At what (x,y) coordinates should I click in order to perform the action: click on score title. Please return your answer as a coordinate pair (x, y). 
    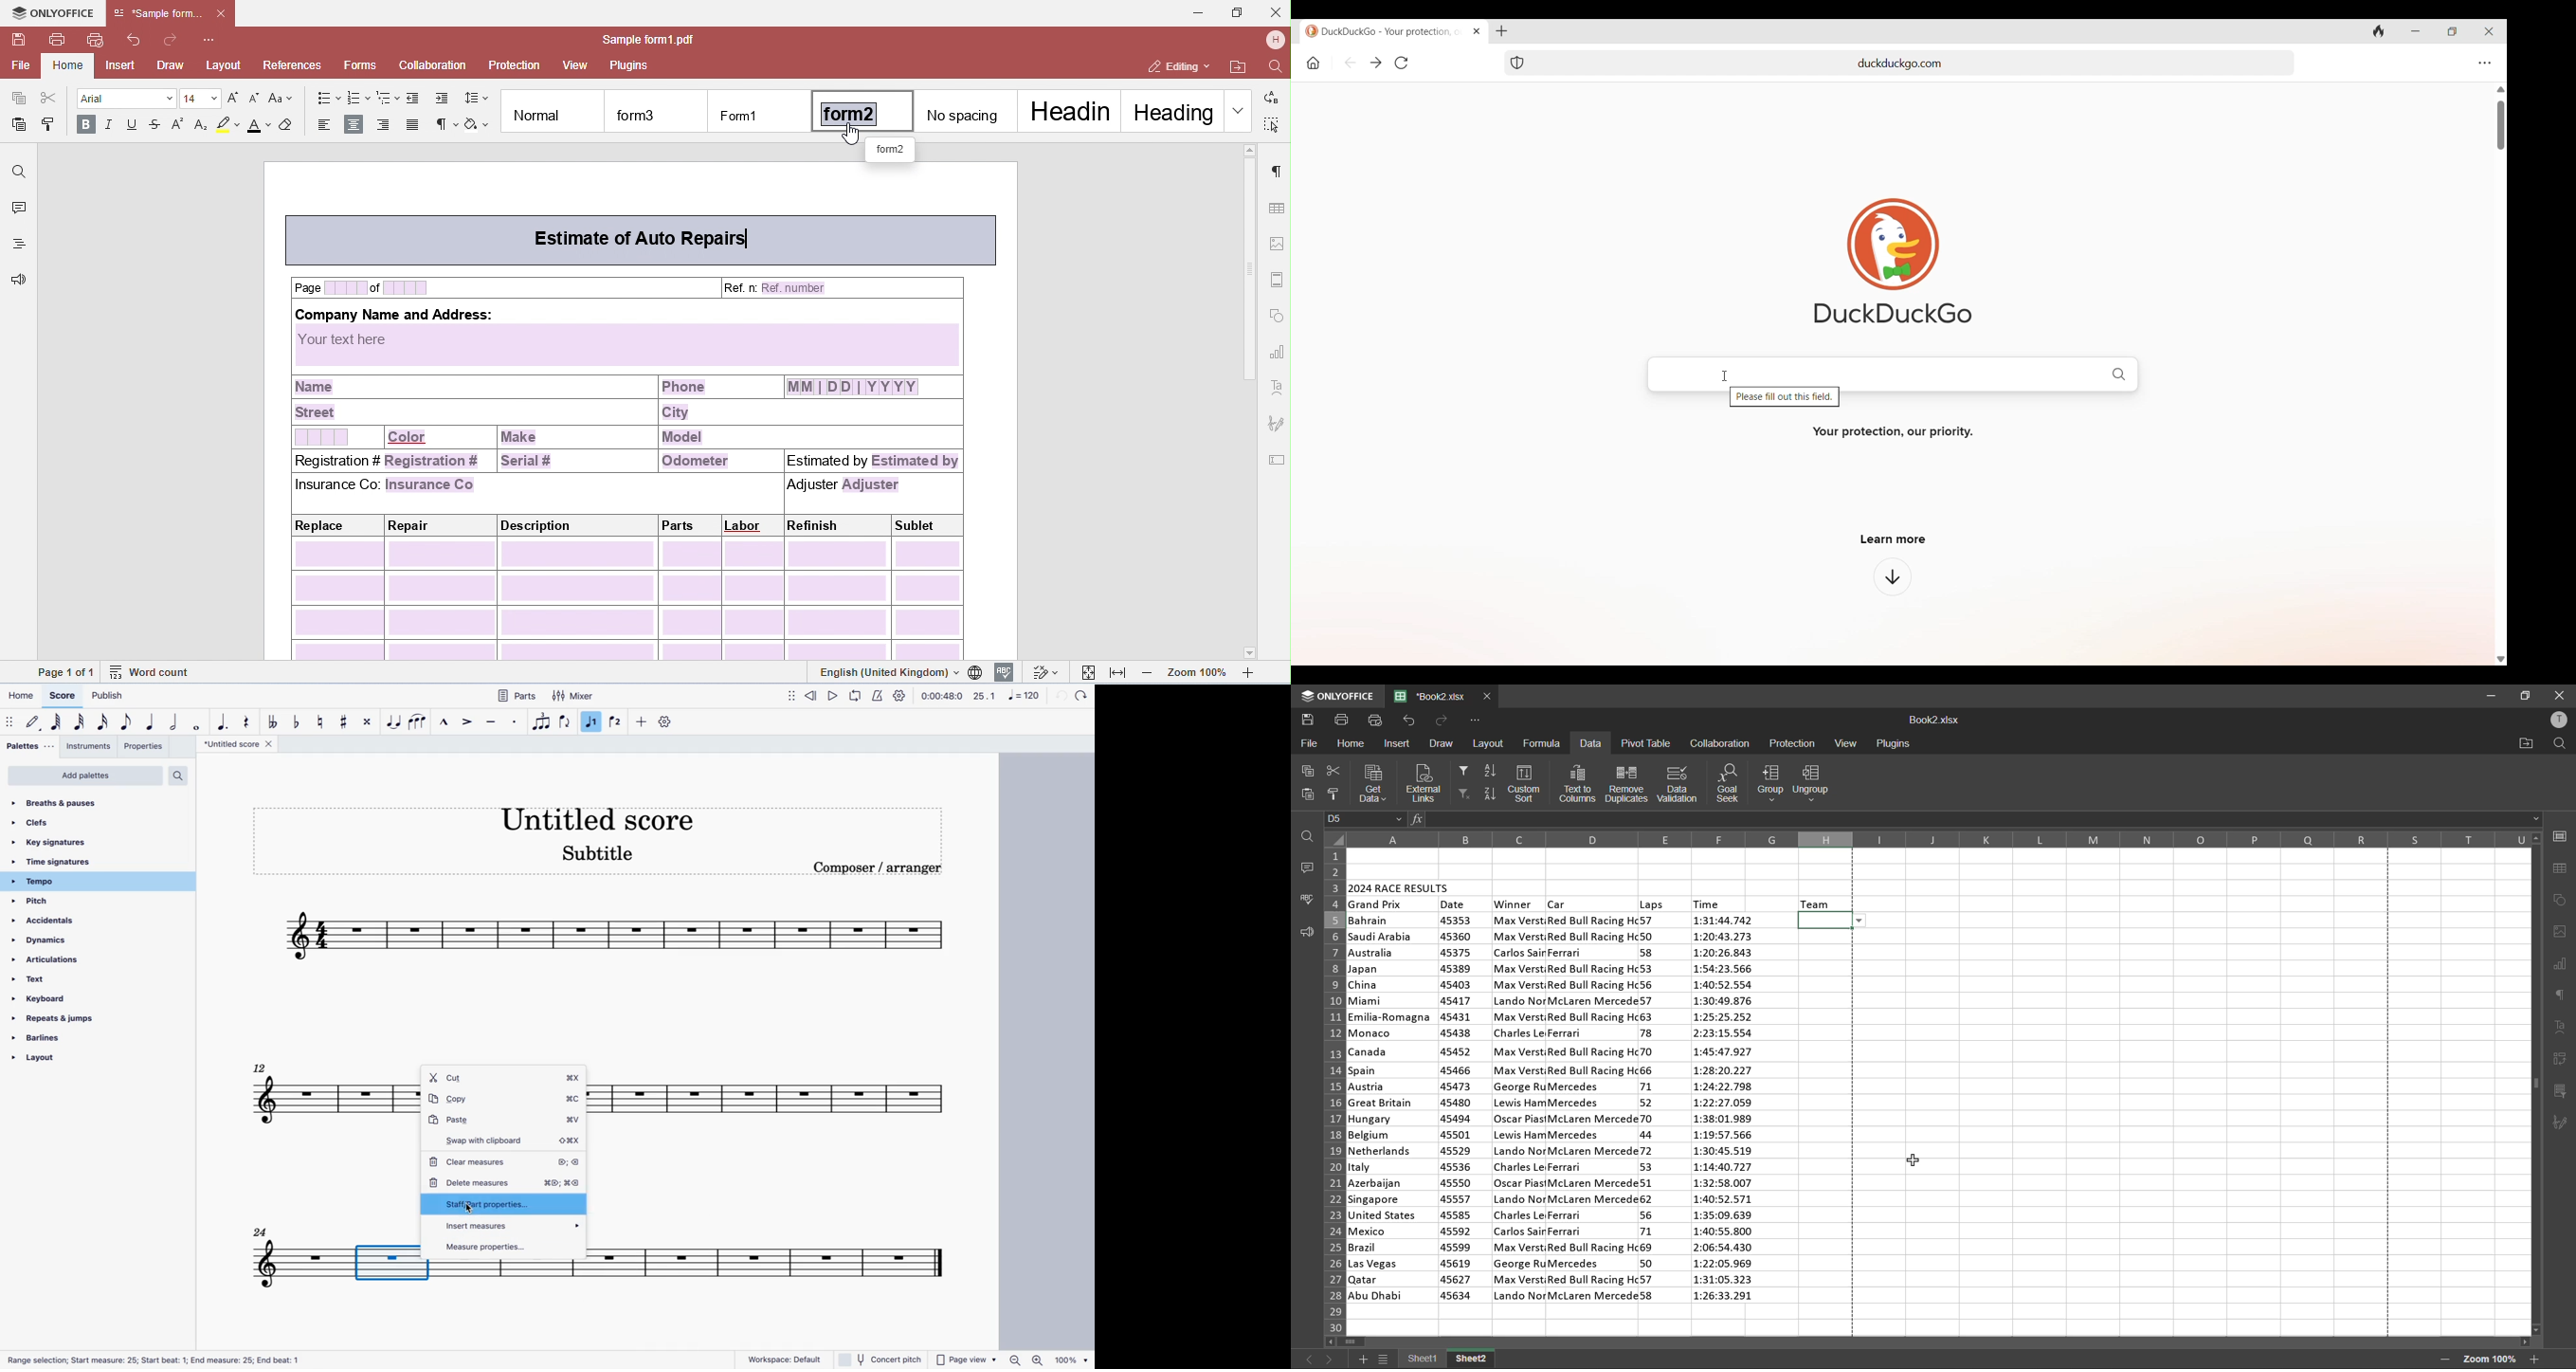
    Looking at the image, I should click on (240, 745).